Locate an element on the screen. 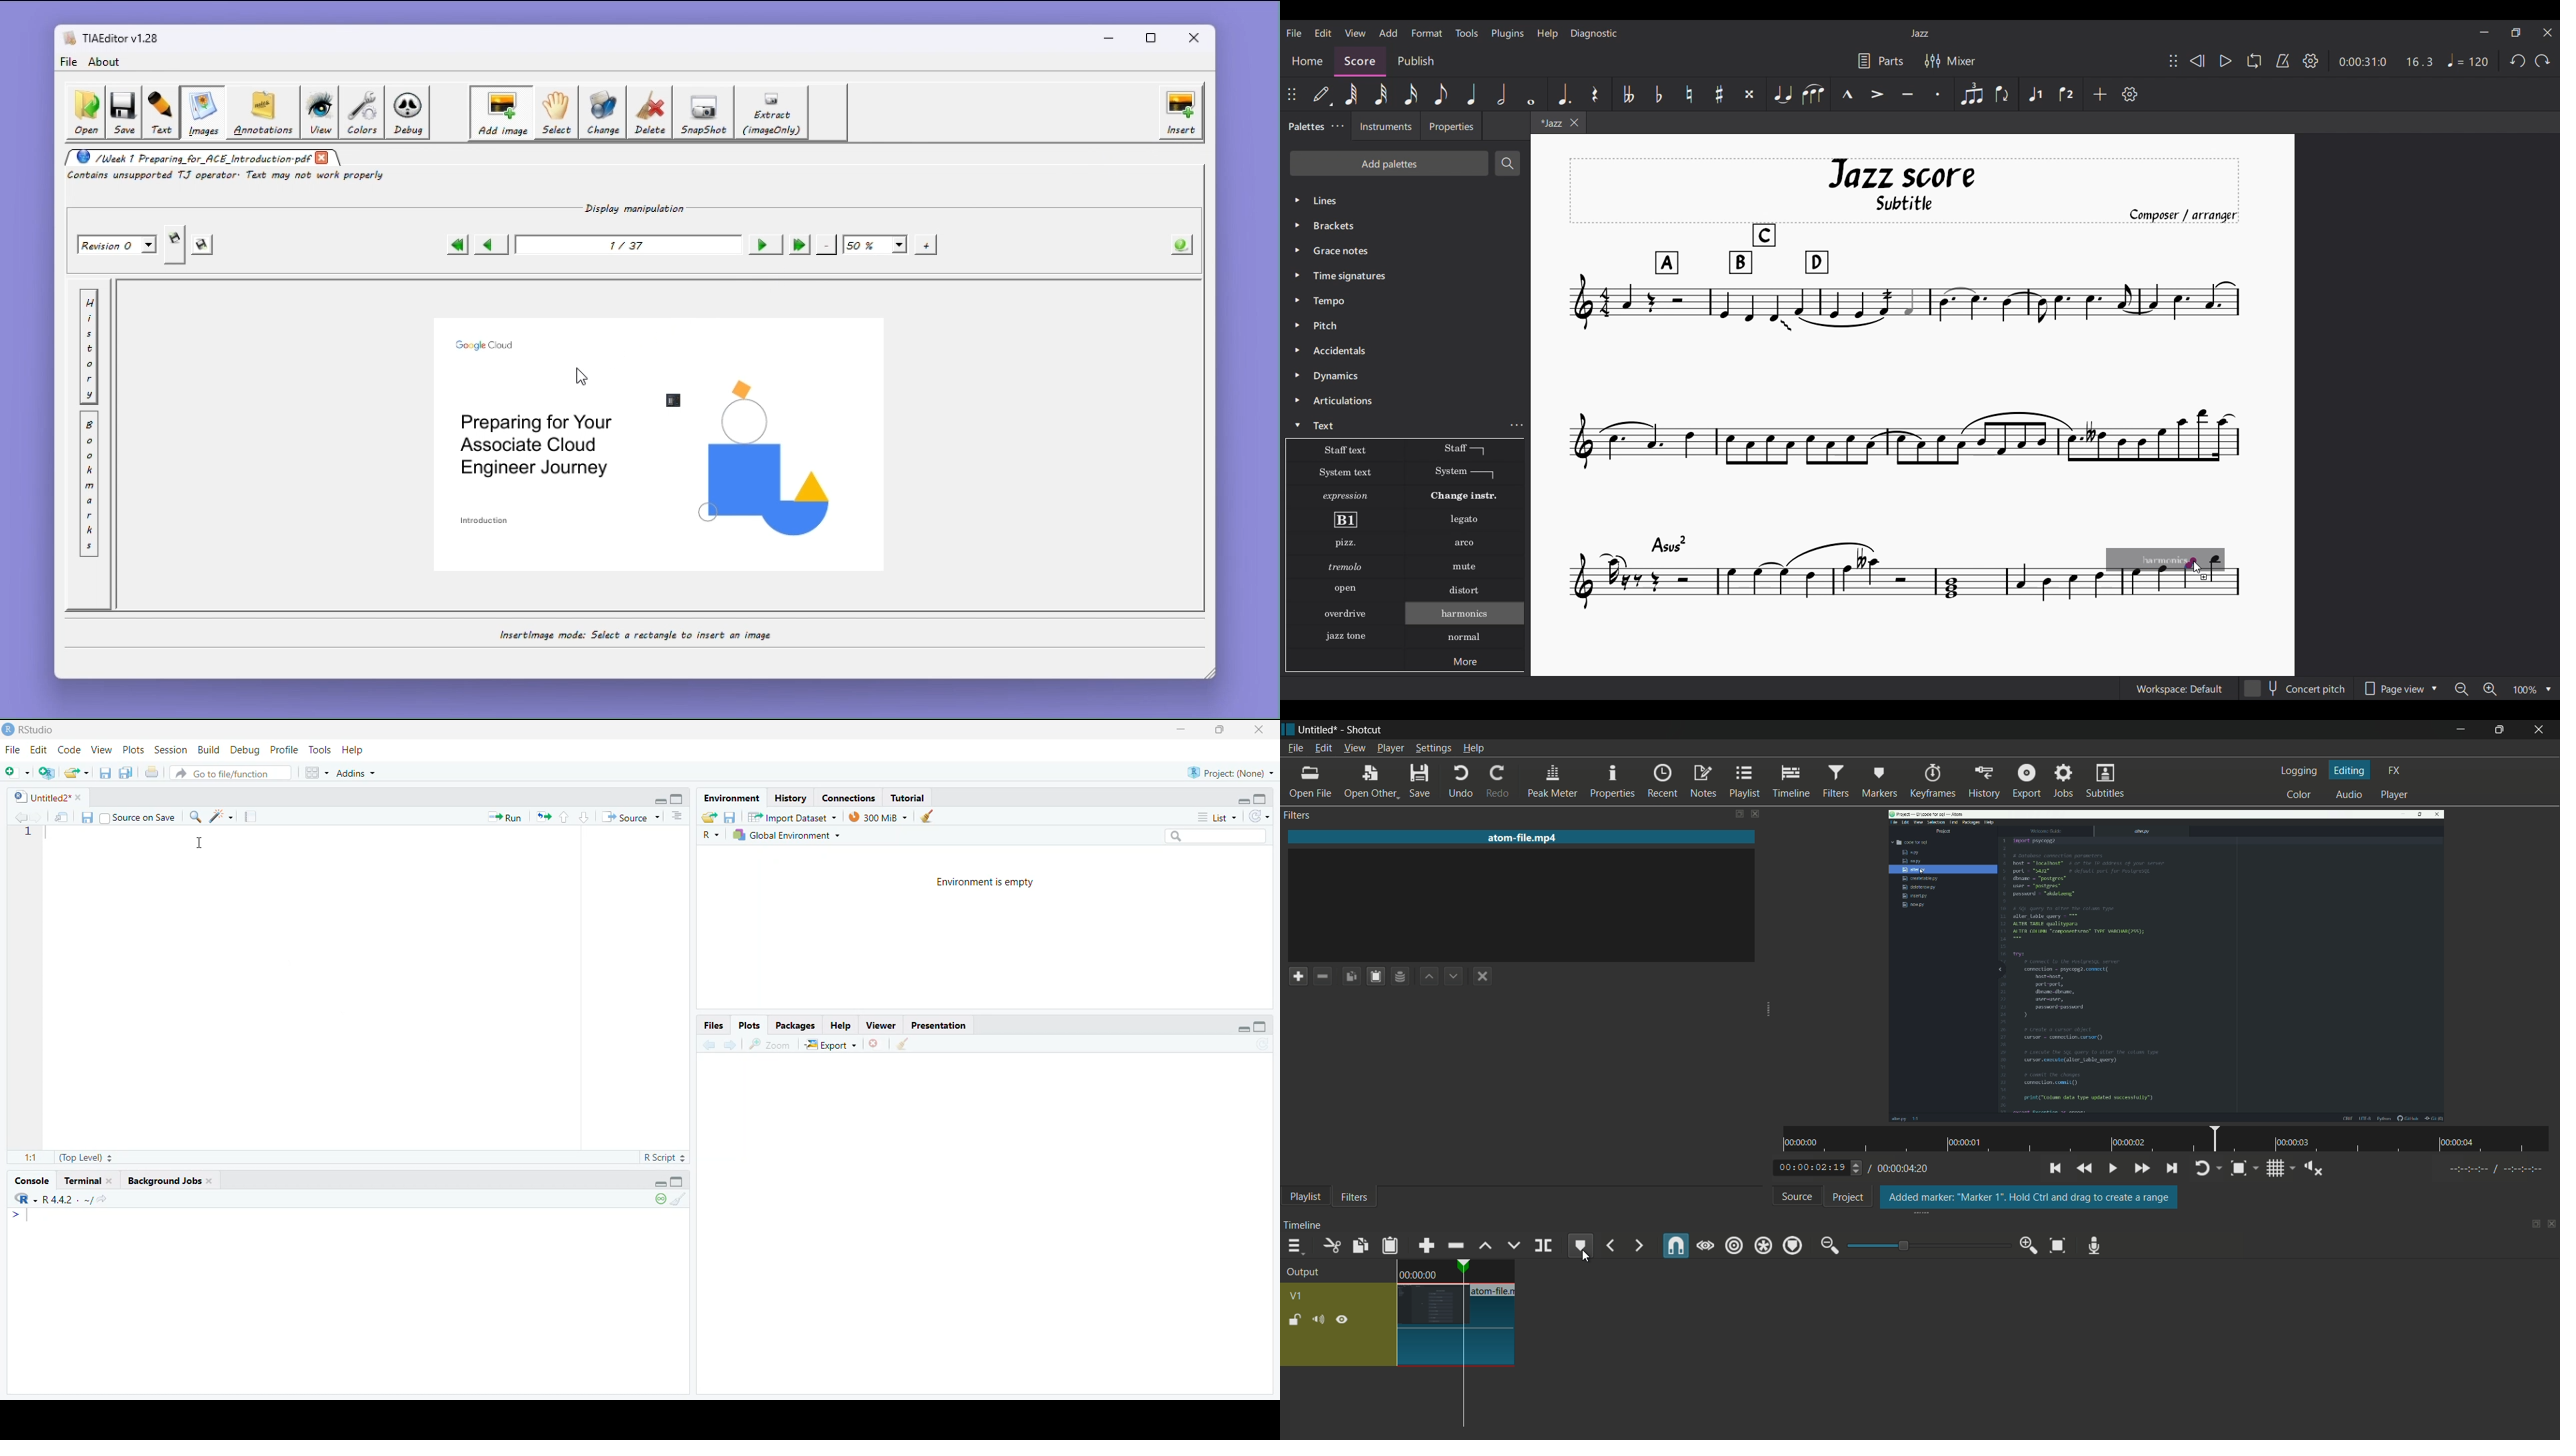  mute is located at coordinates (1317, 1319).